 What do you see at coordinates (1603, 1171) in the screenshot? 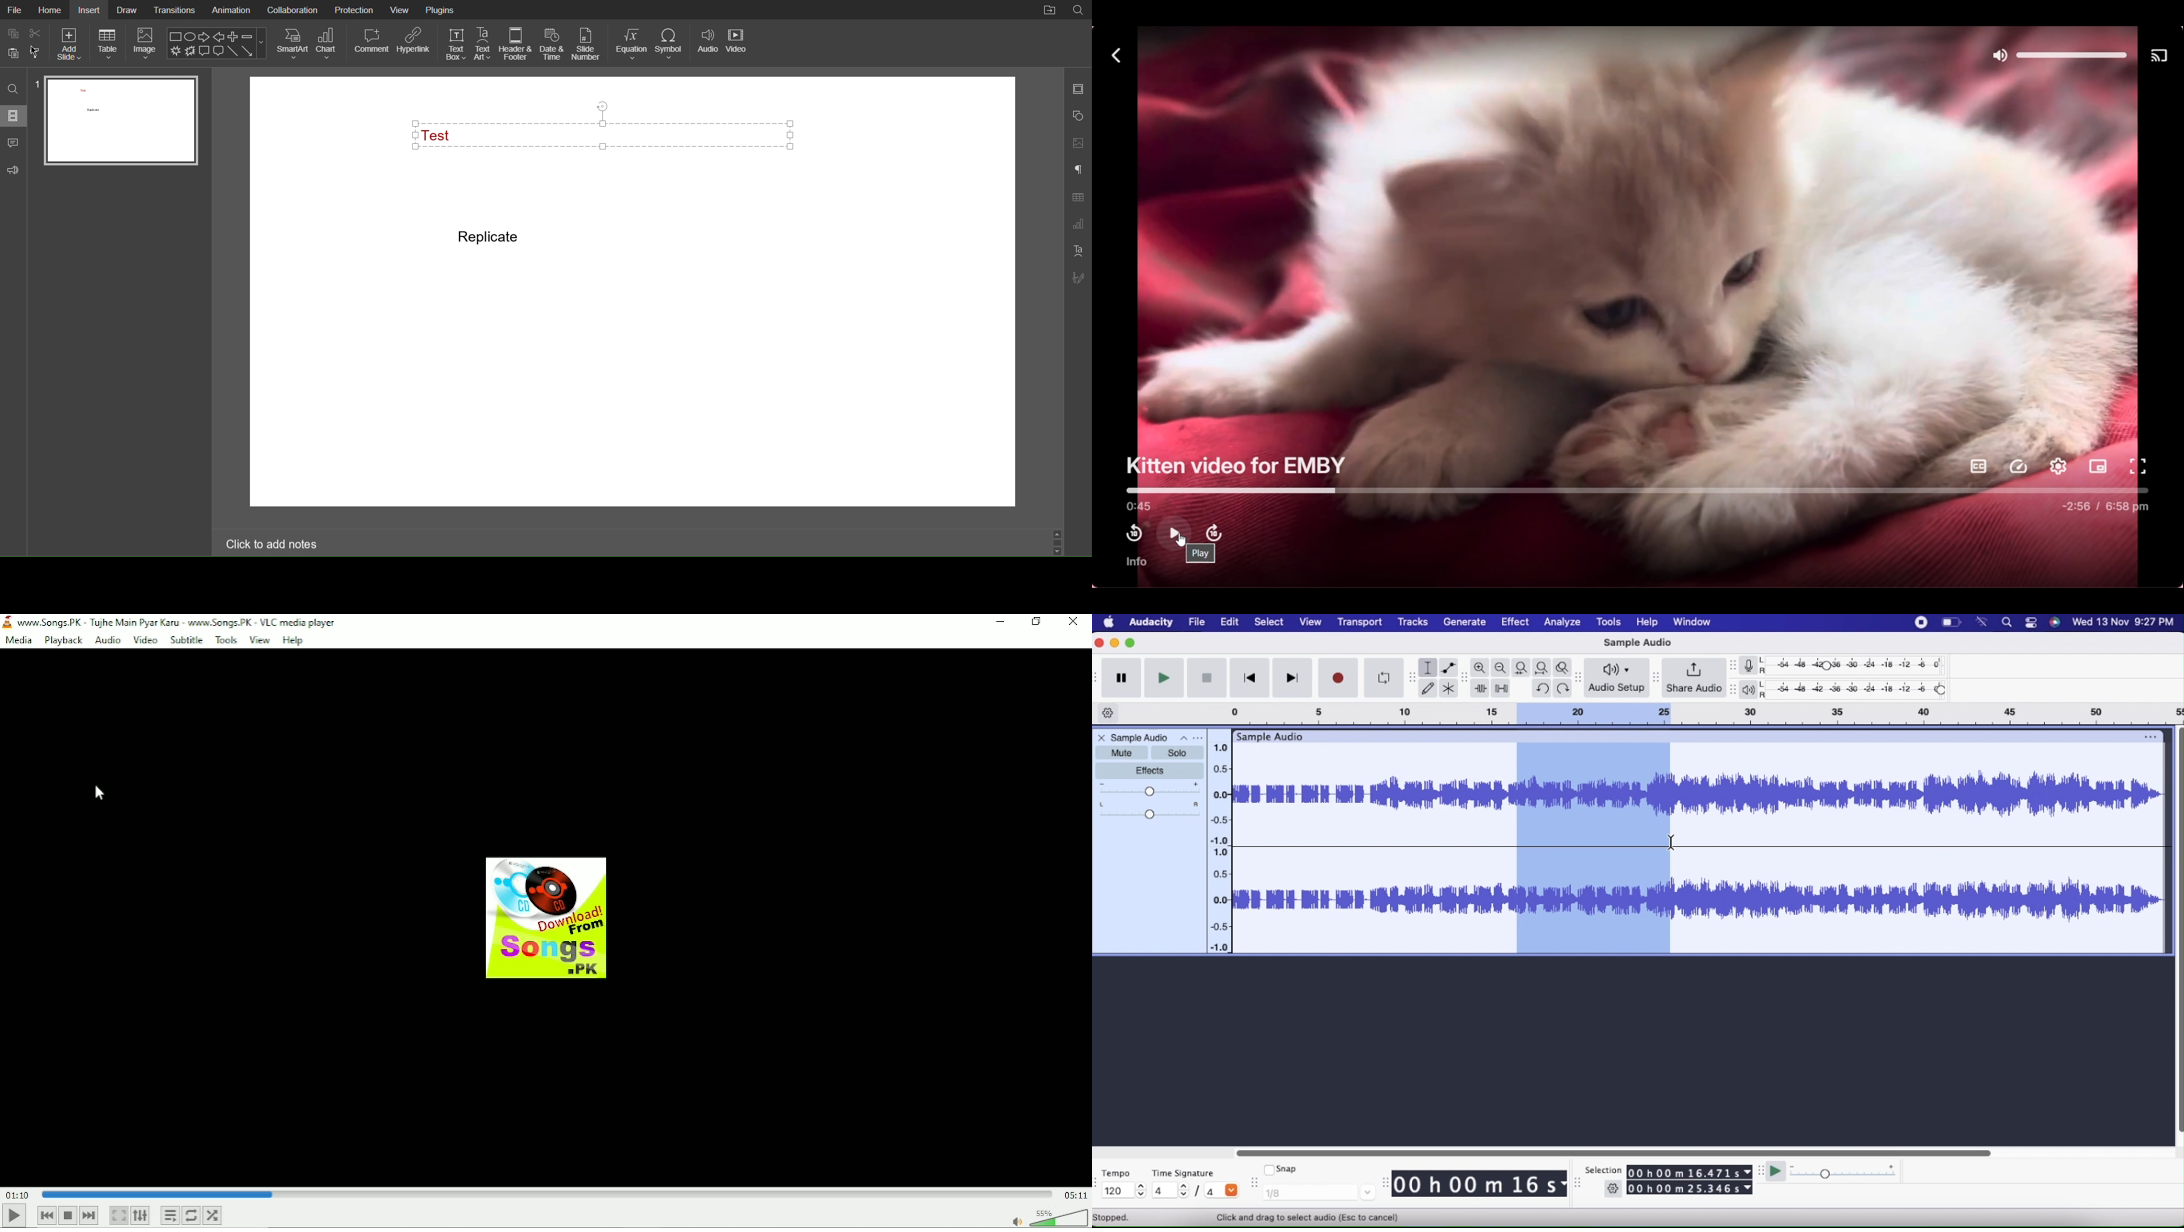
I see `Selection` at bounding box center [1603, 1171].